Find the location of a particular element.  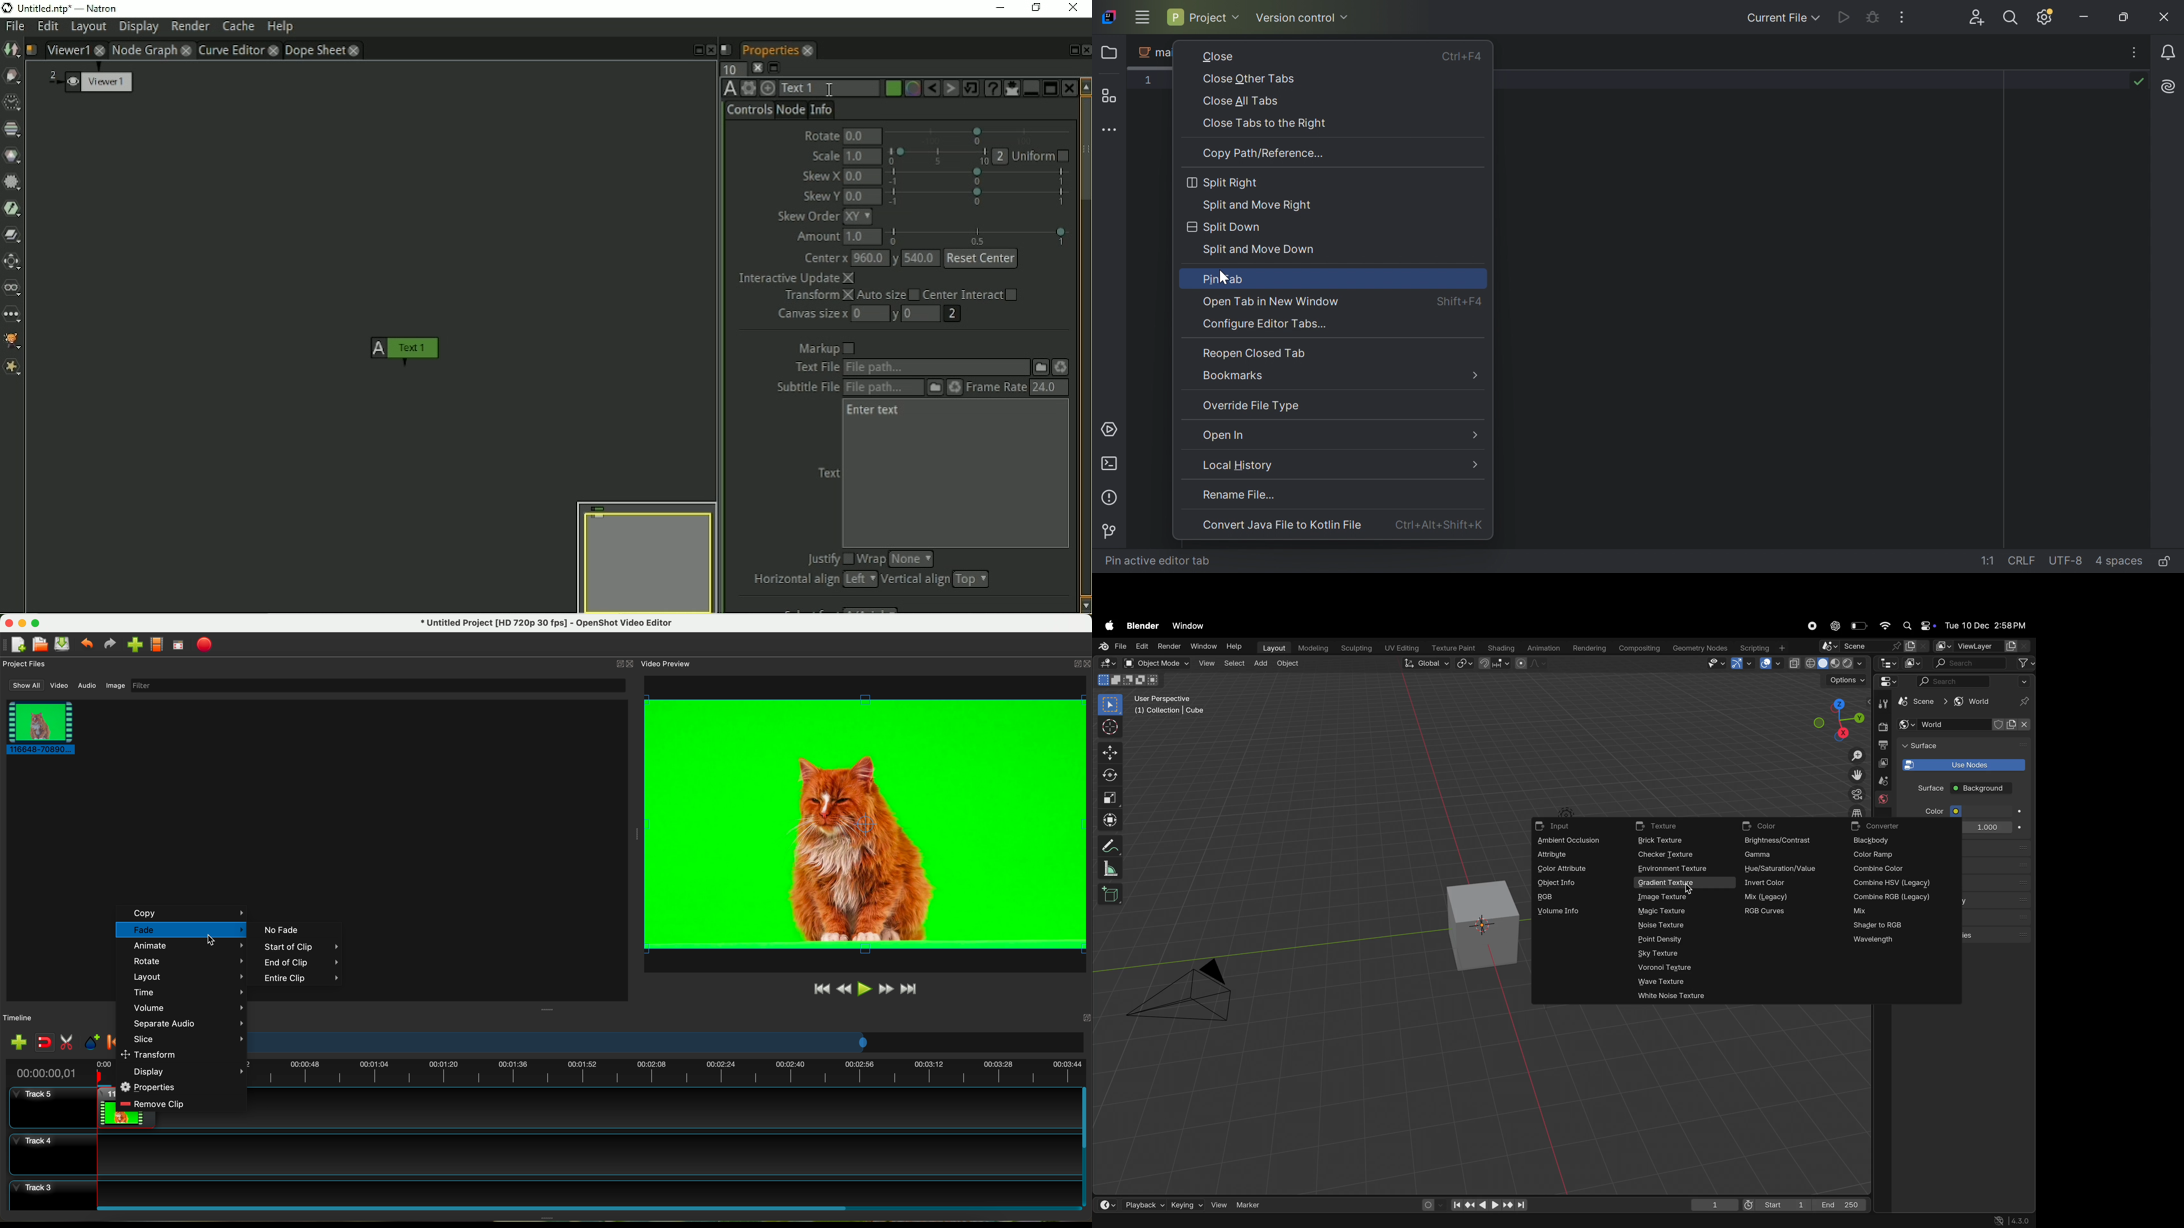

close is located at coordinates (626, 664).